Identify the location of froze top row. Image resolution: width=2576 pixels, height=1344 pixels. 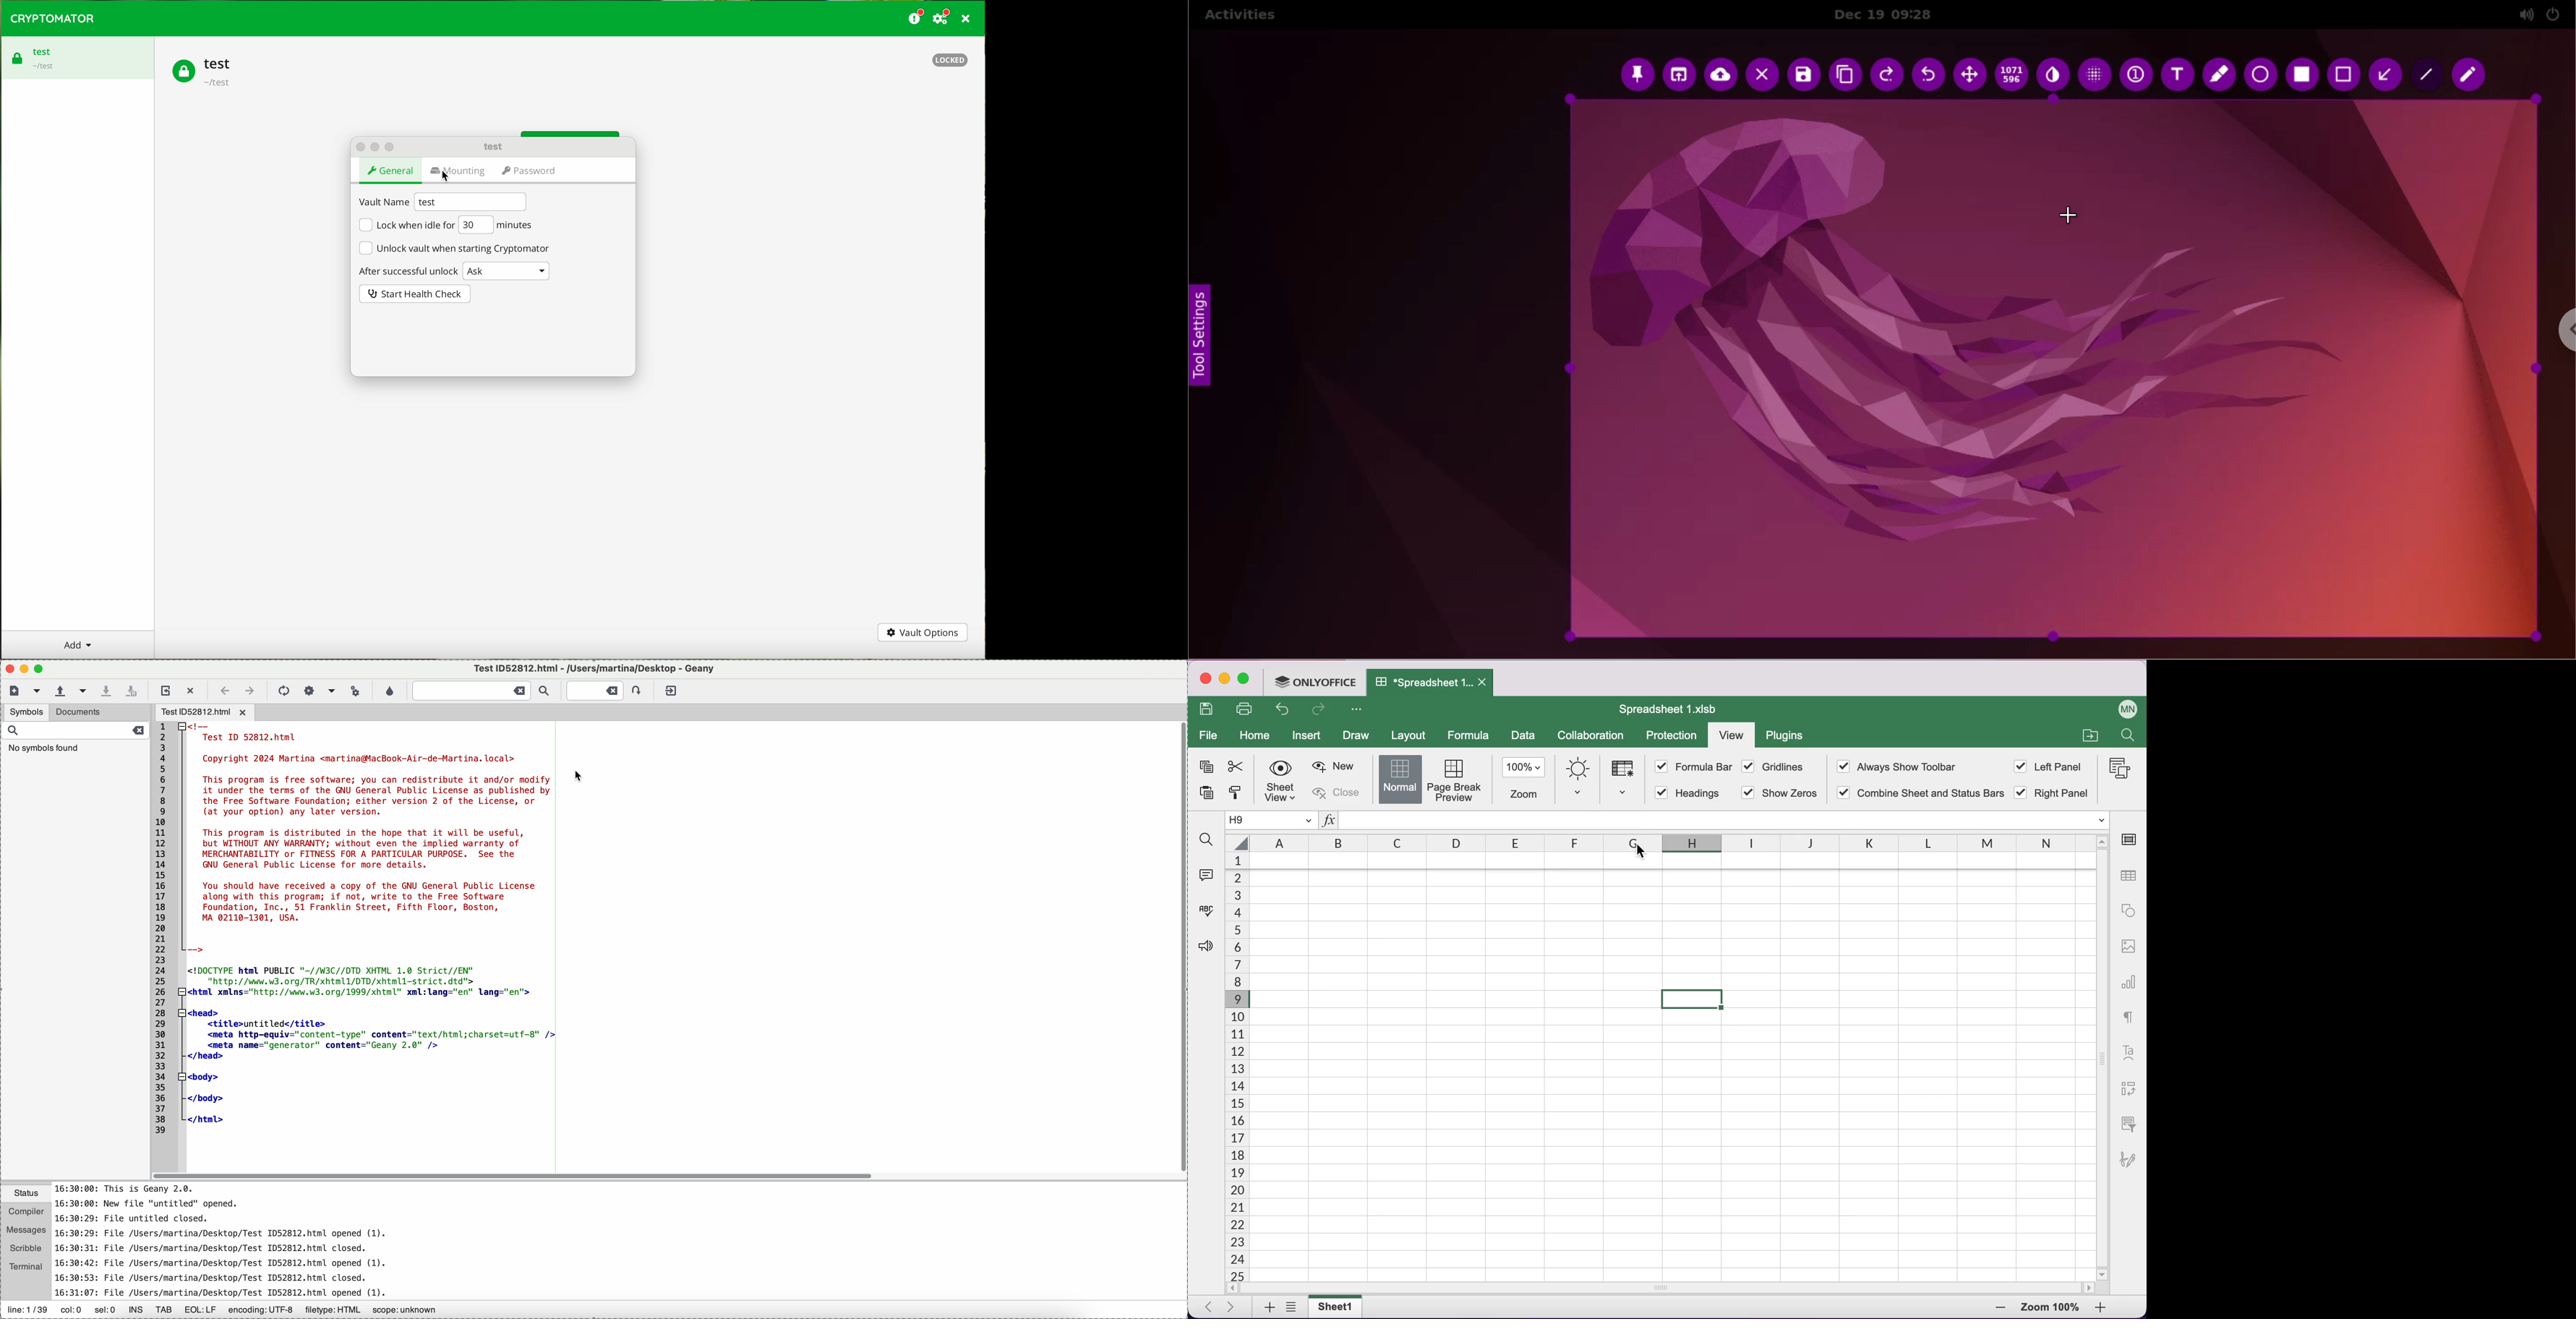
(1673, 861).